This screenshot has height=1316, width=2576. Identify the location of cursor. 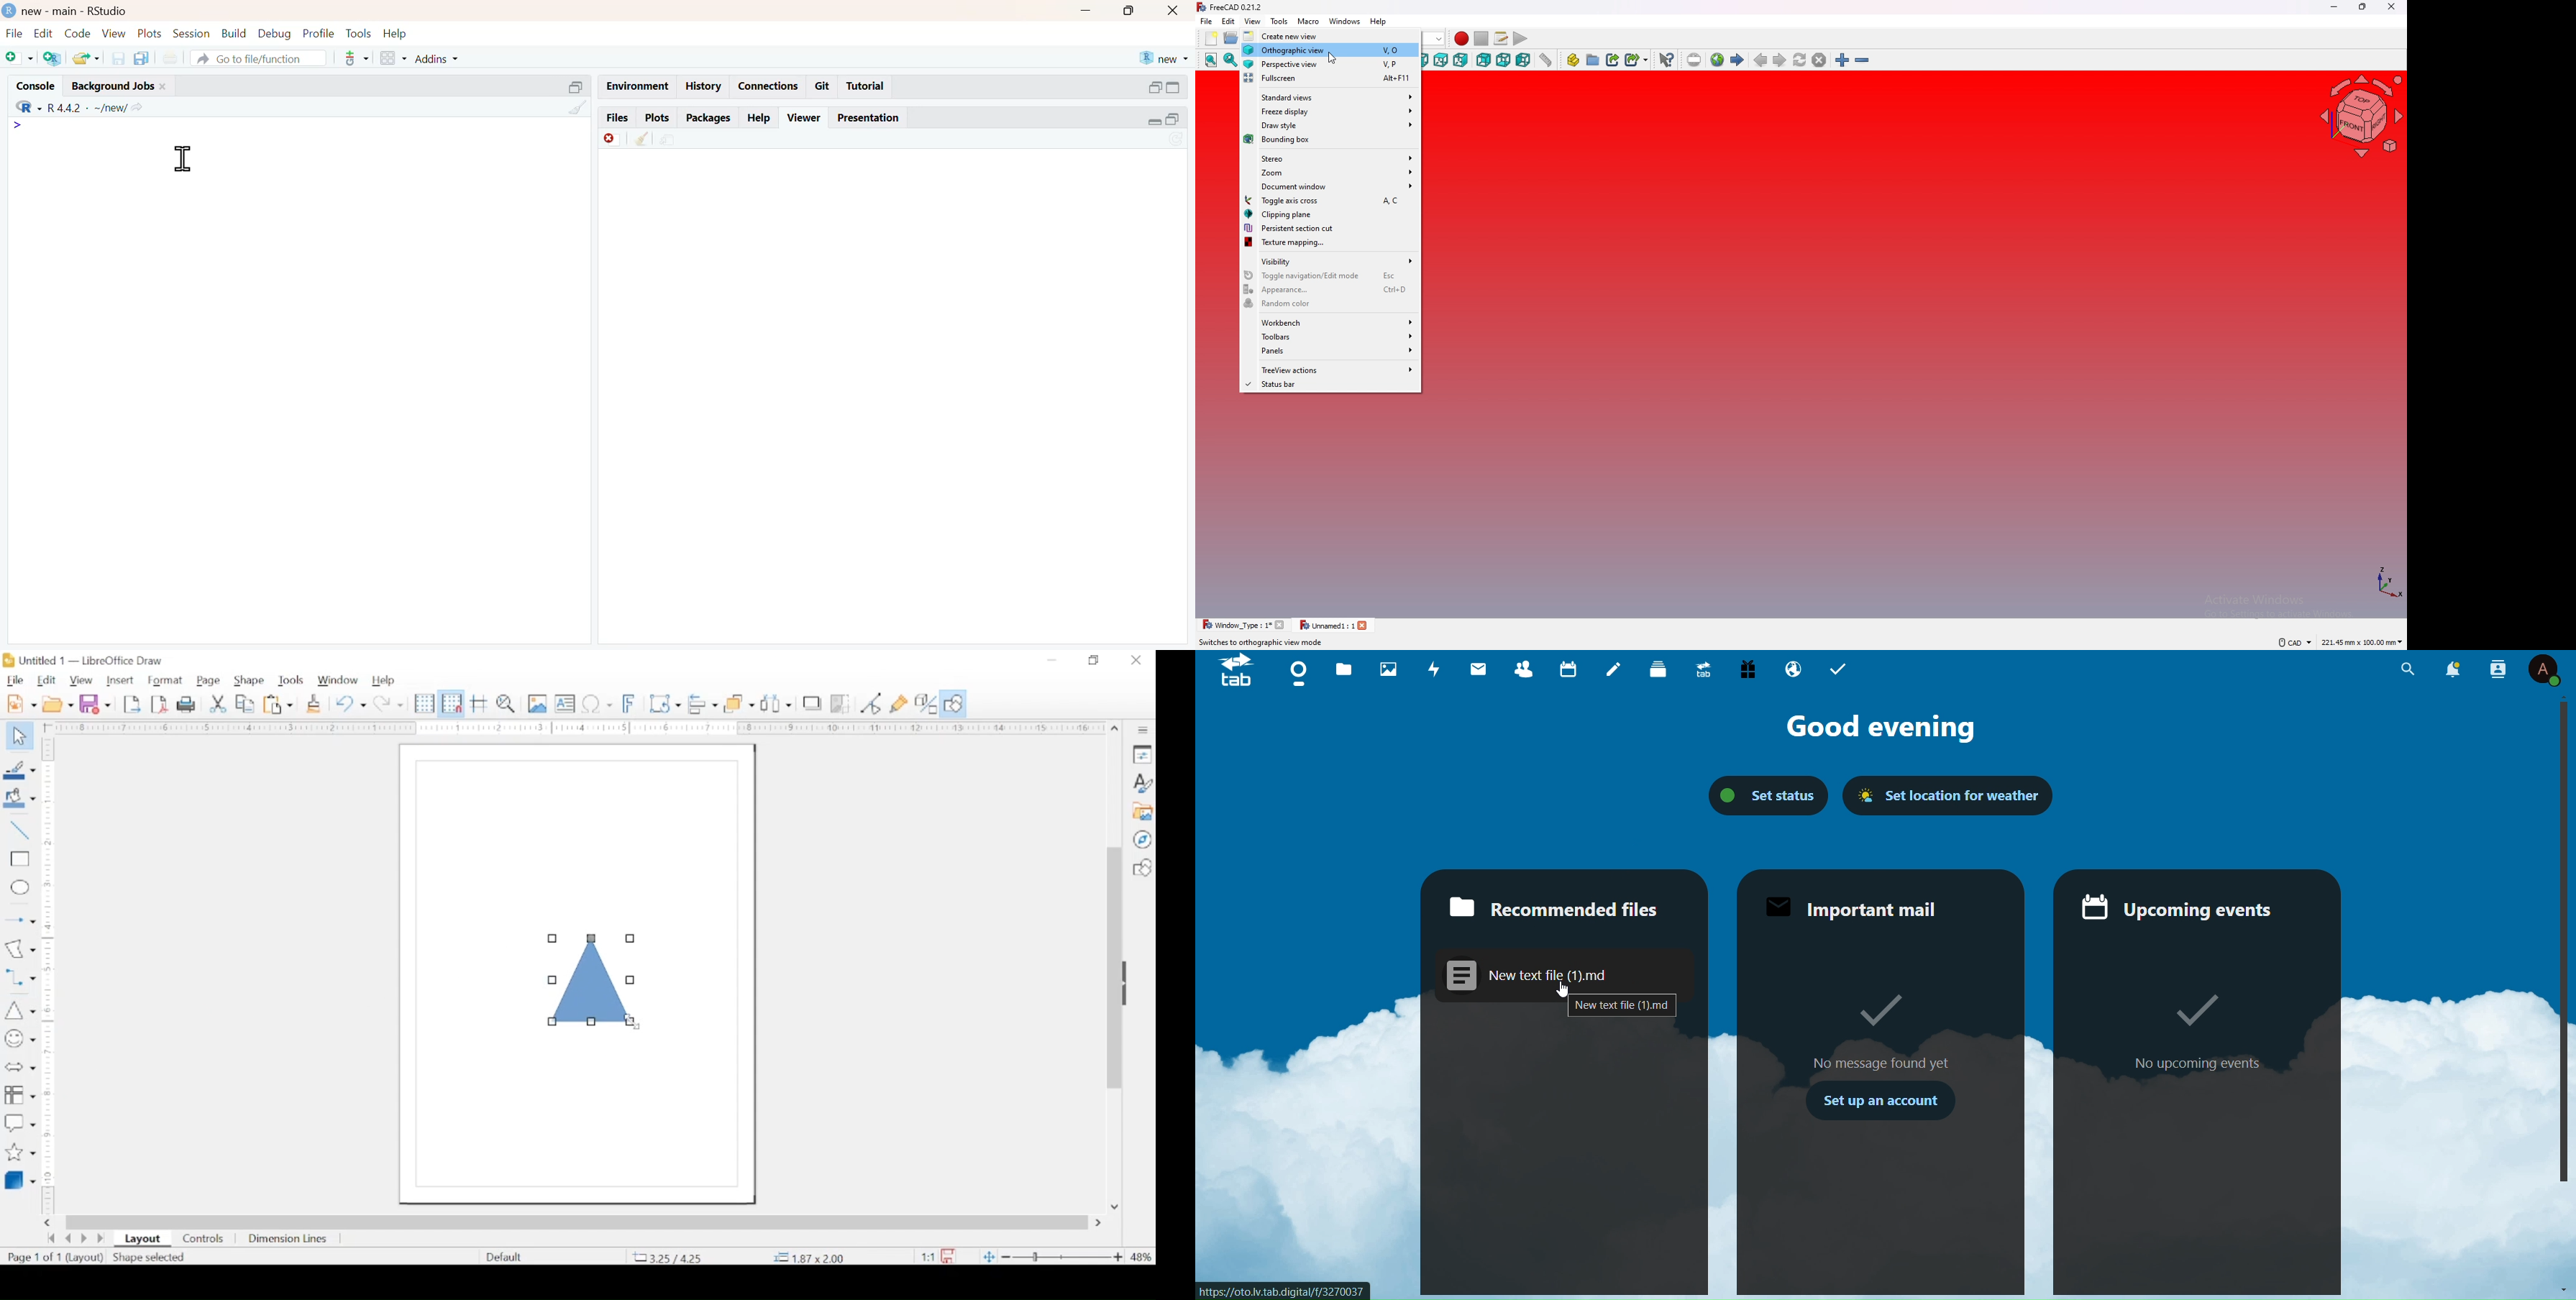
(182, 158).